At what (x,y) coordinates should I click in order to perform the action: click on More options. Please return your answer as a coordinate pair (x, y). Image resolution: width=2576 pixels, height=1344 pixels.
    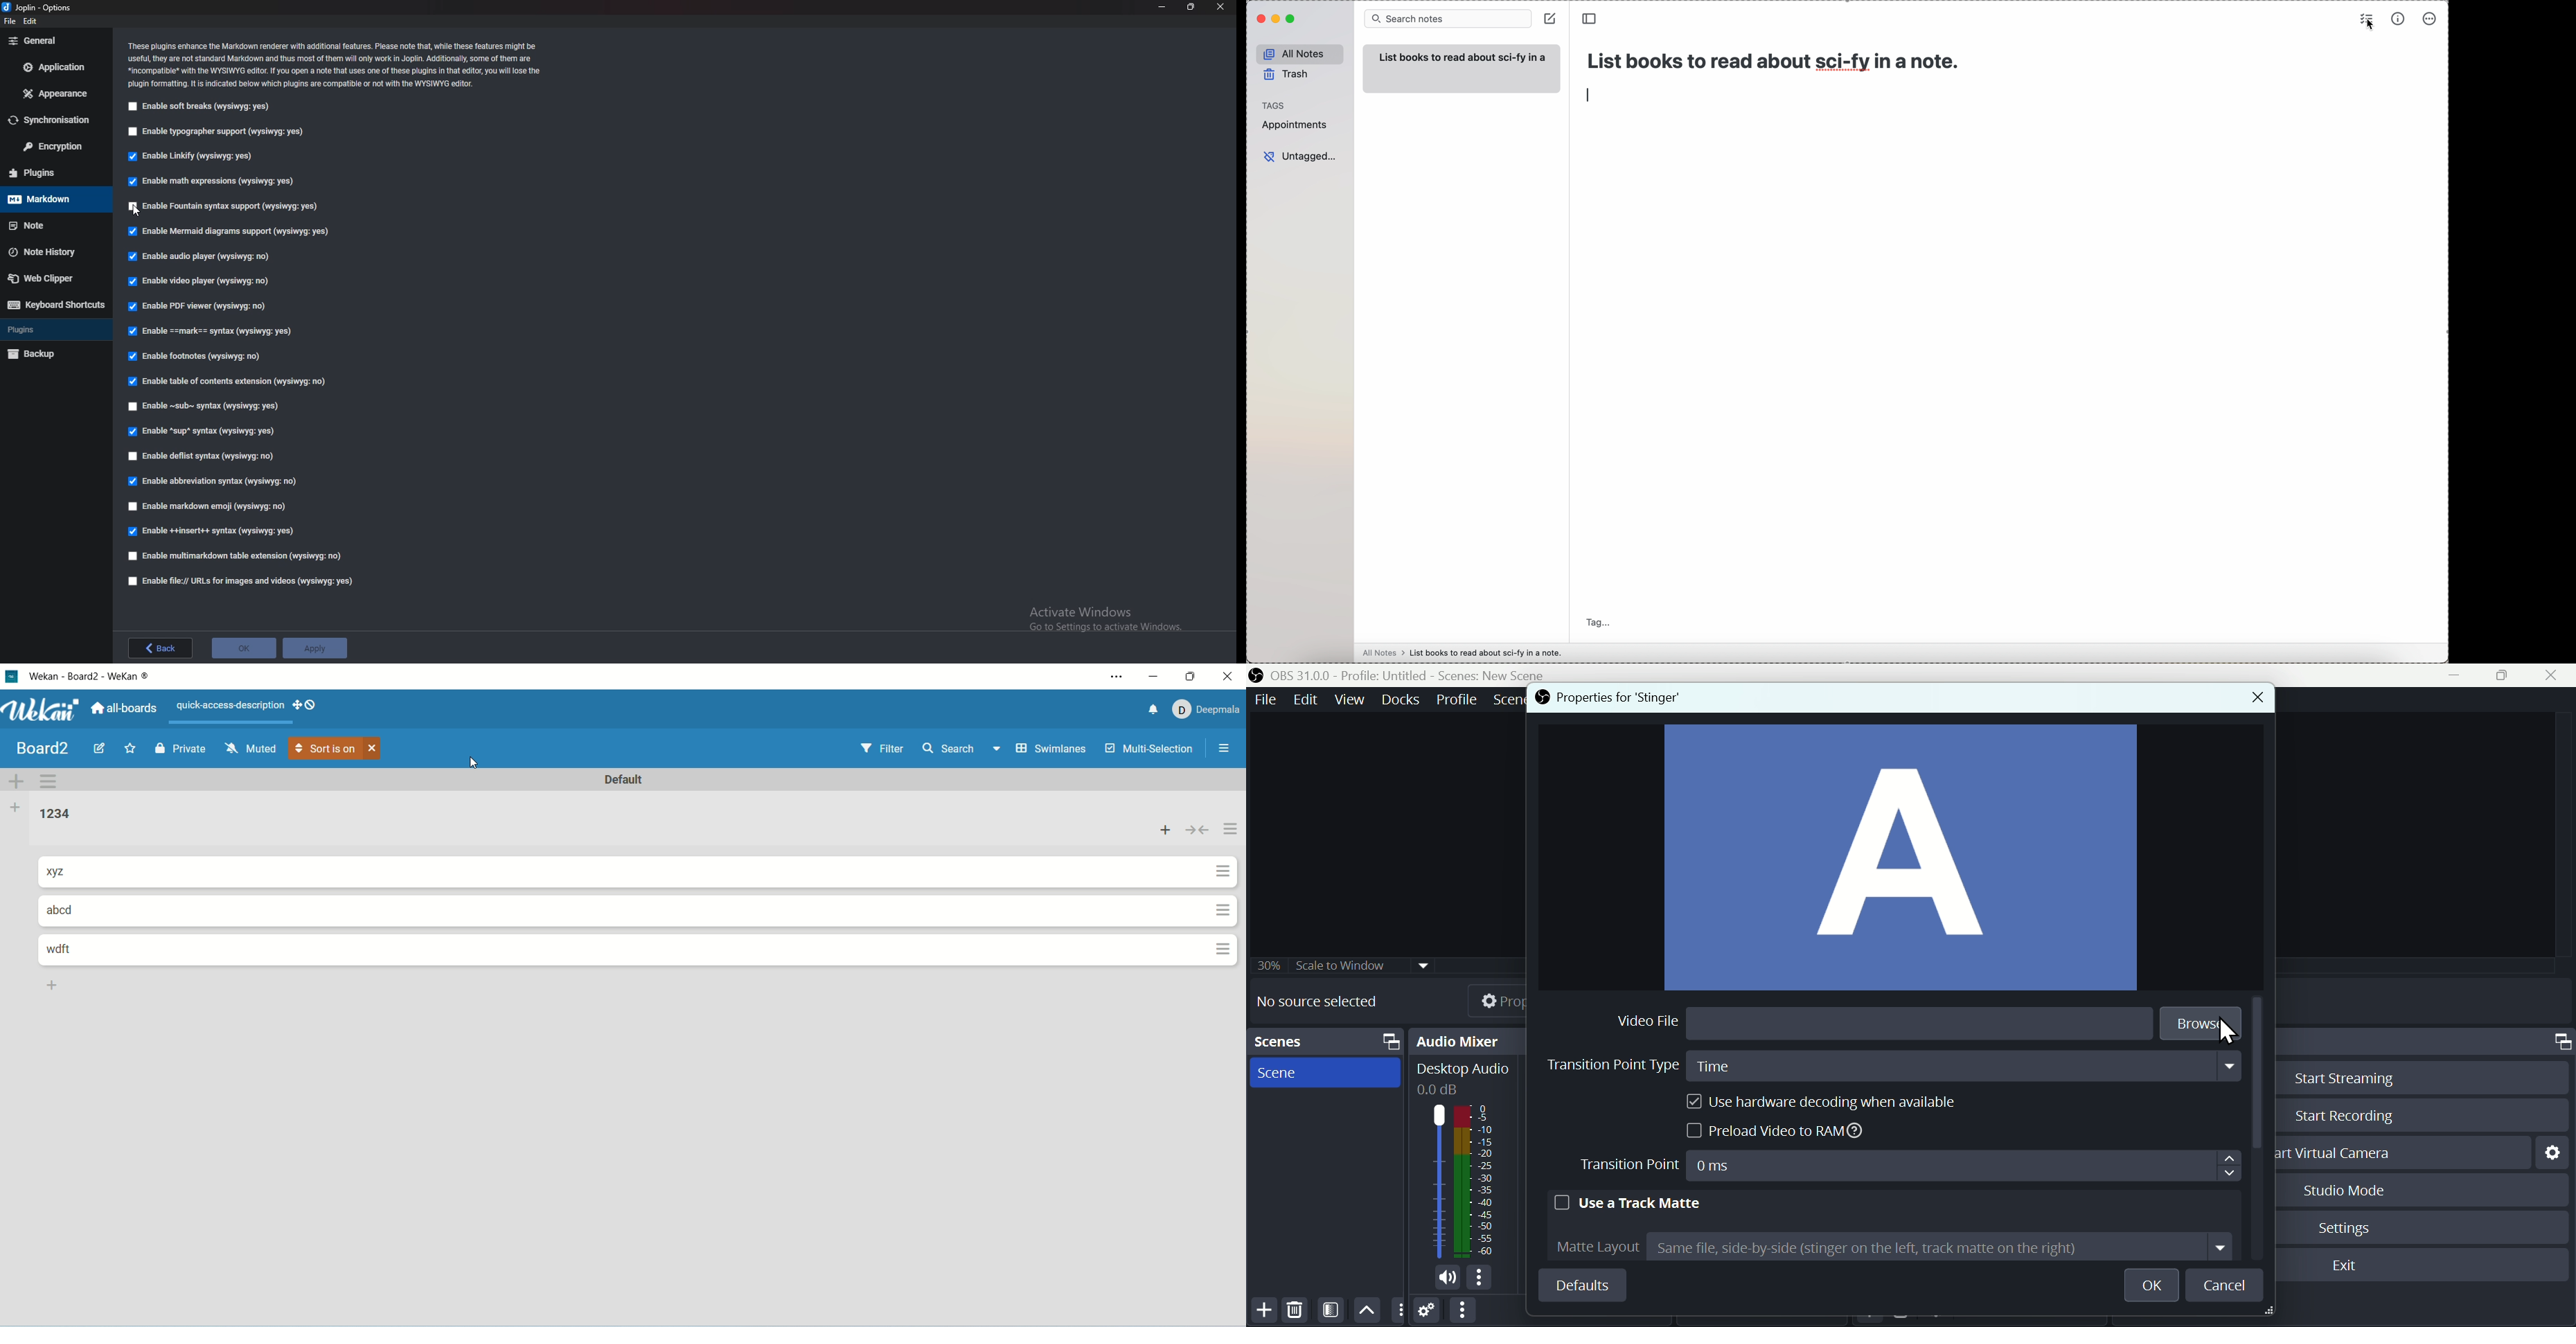
    Looking at the image, I should click on (1462, 1311).